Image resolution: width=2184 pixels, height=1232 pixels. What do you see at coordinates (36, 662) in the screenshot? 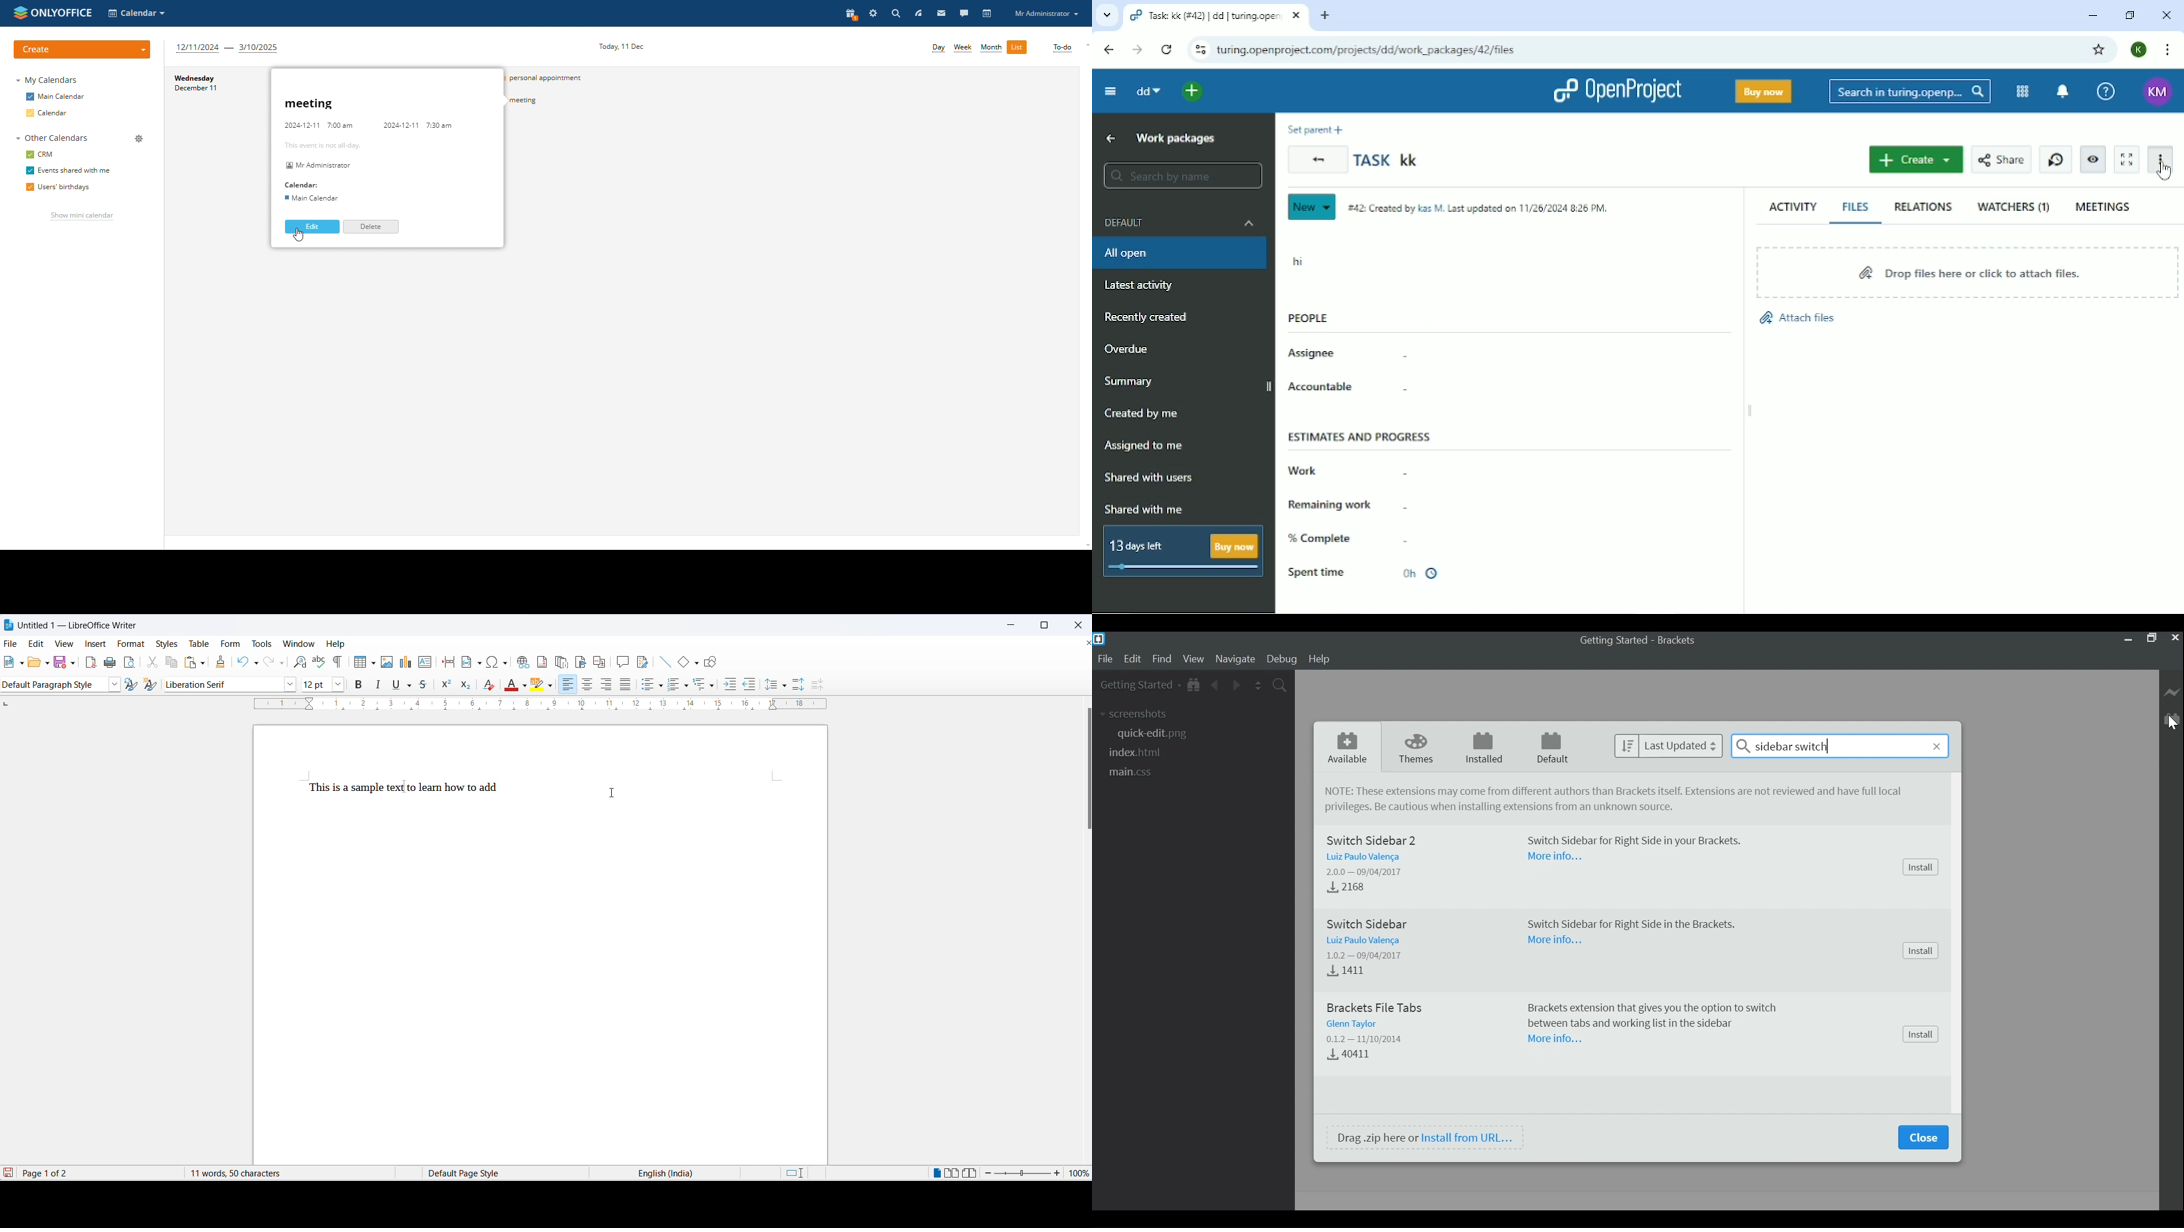
I see `open` at bounding box center [36, 662].